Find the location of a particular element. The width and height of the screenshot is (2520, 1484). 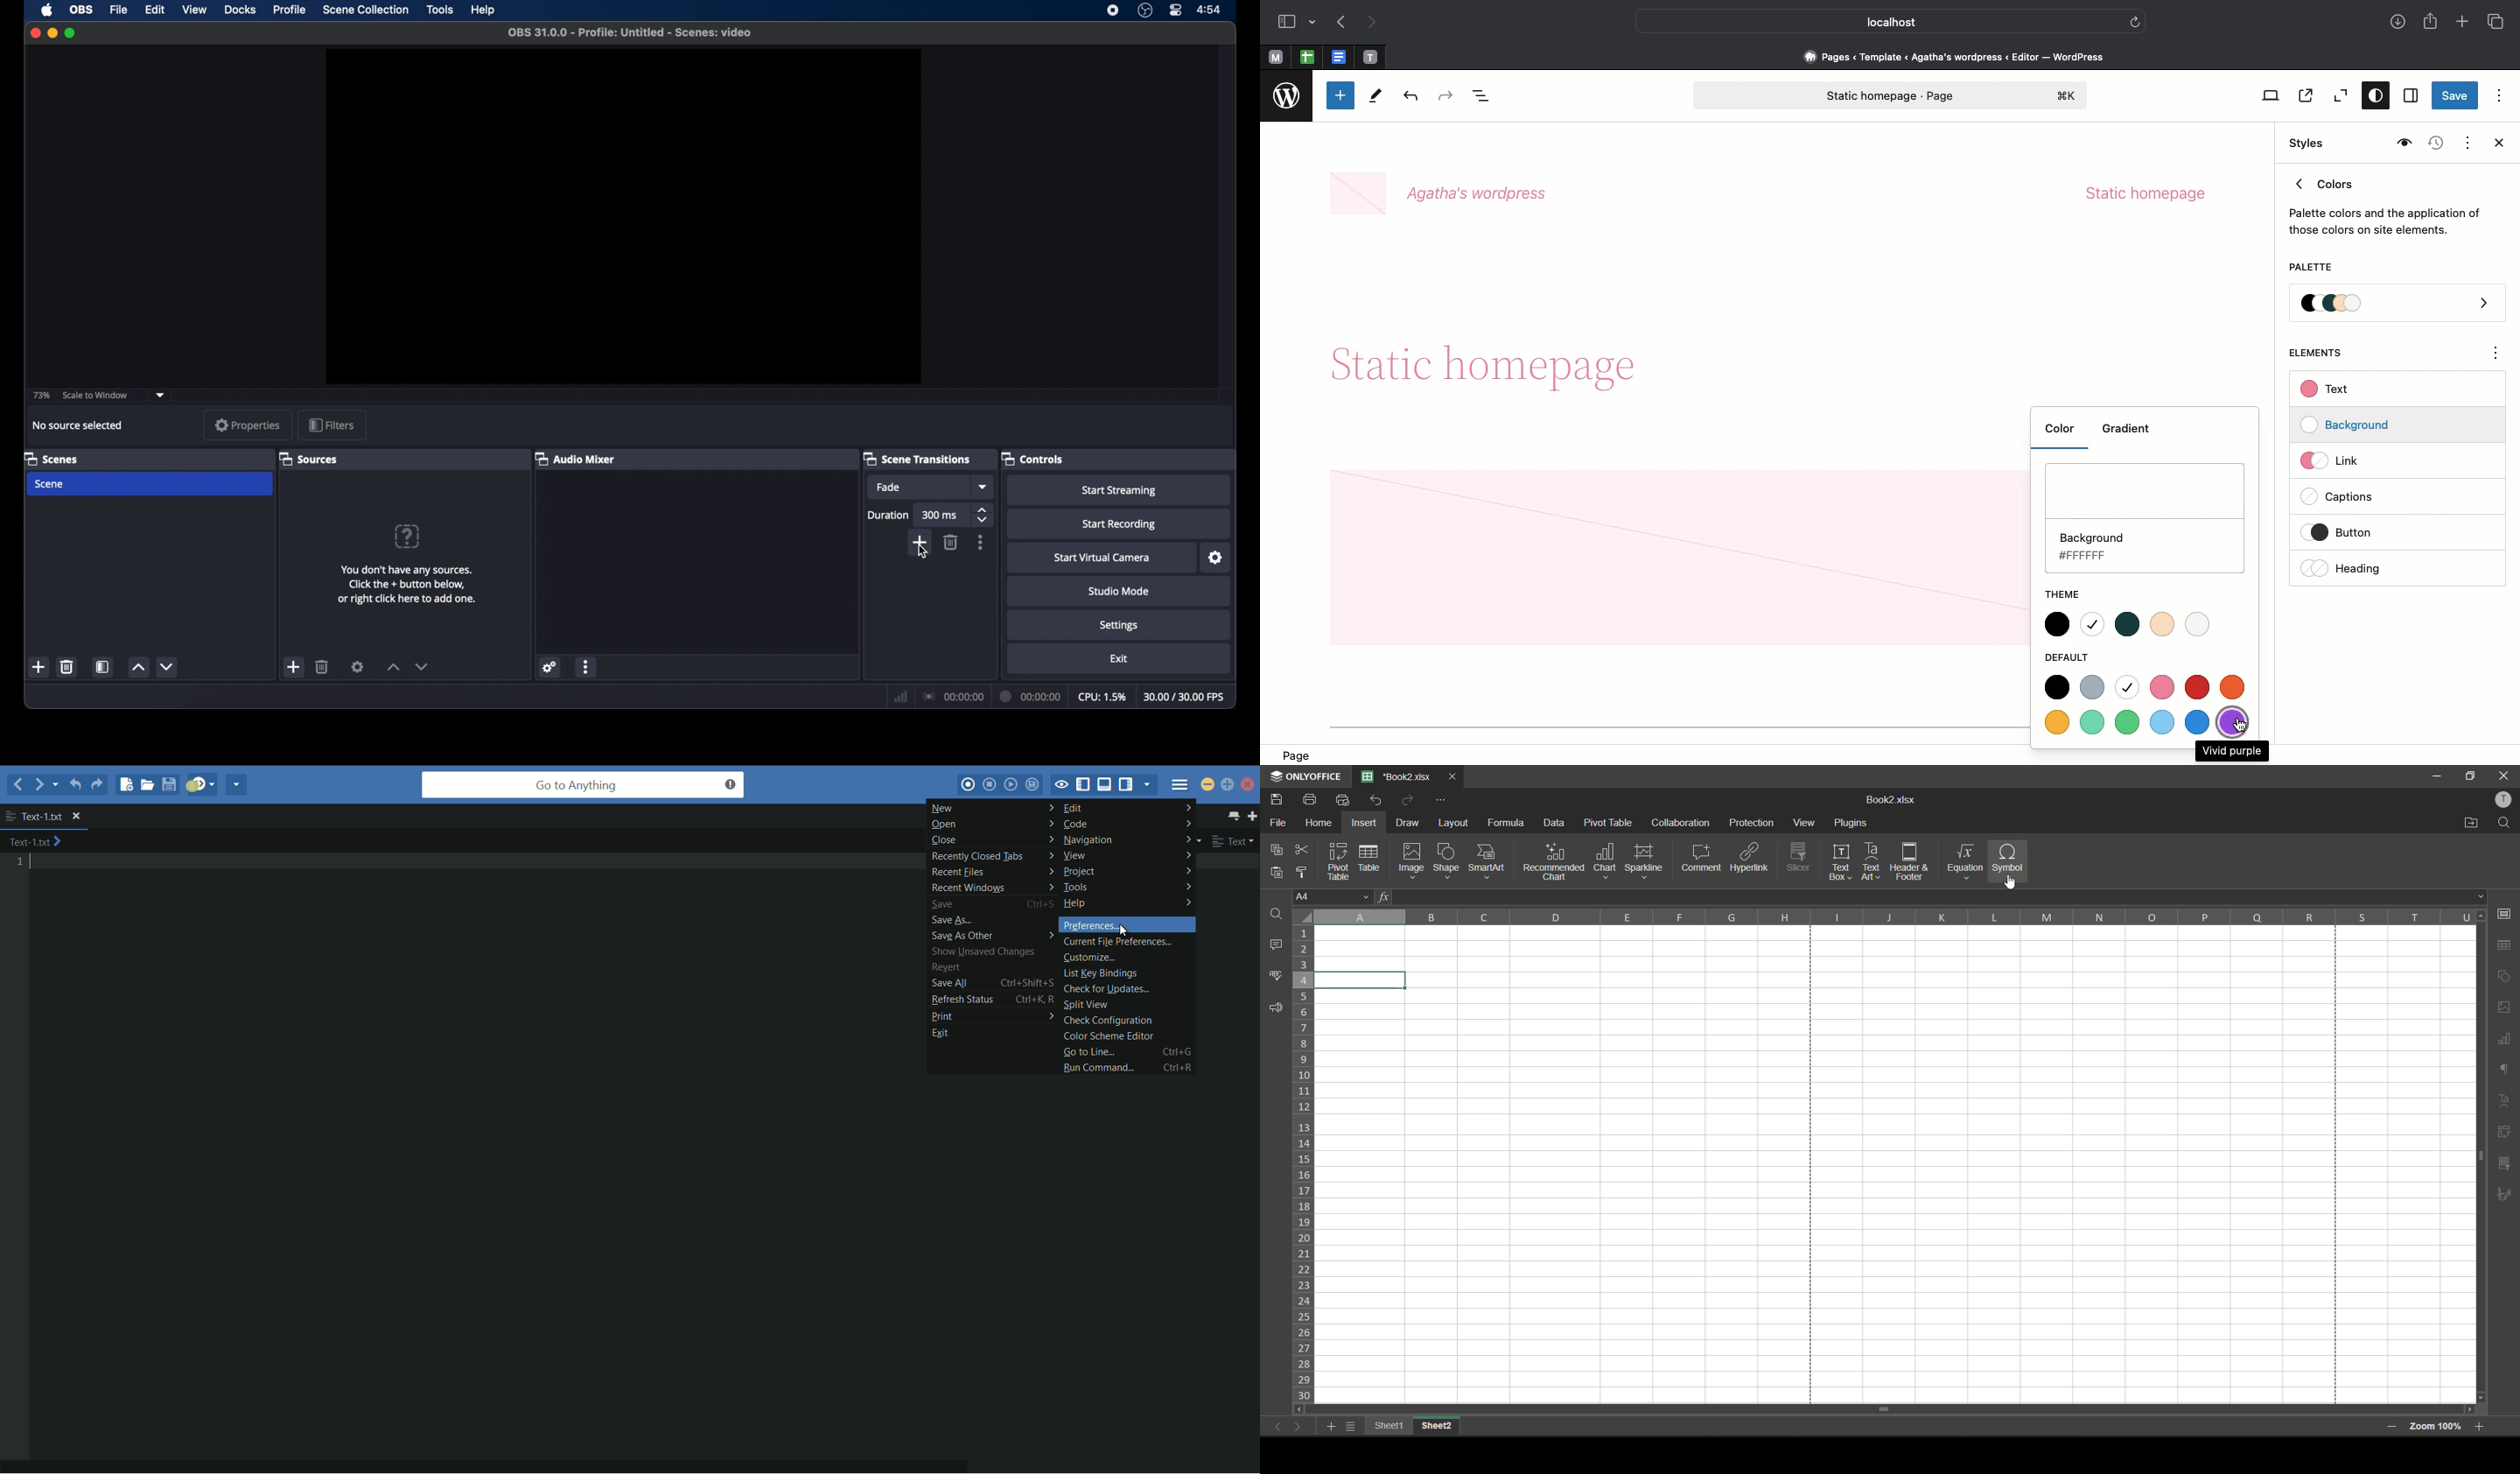

fade is located at coordinates (889, 487).